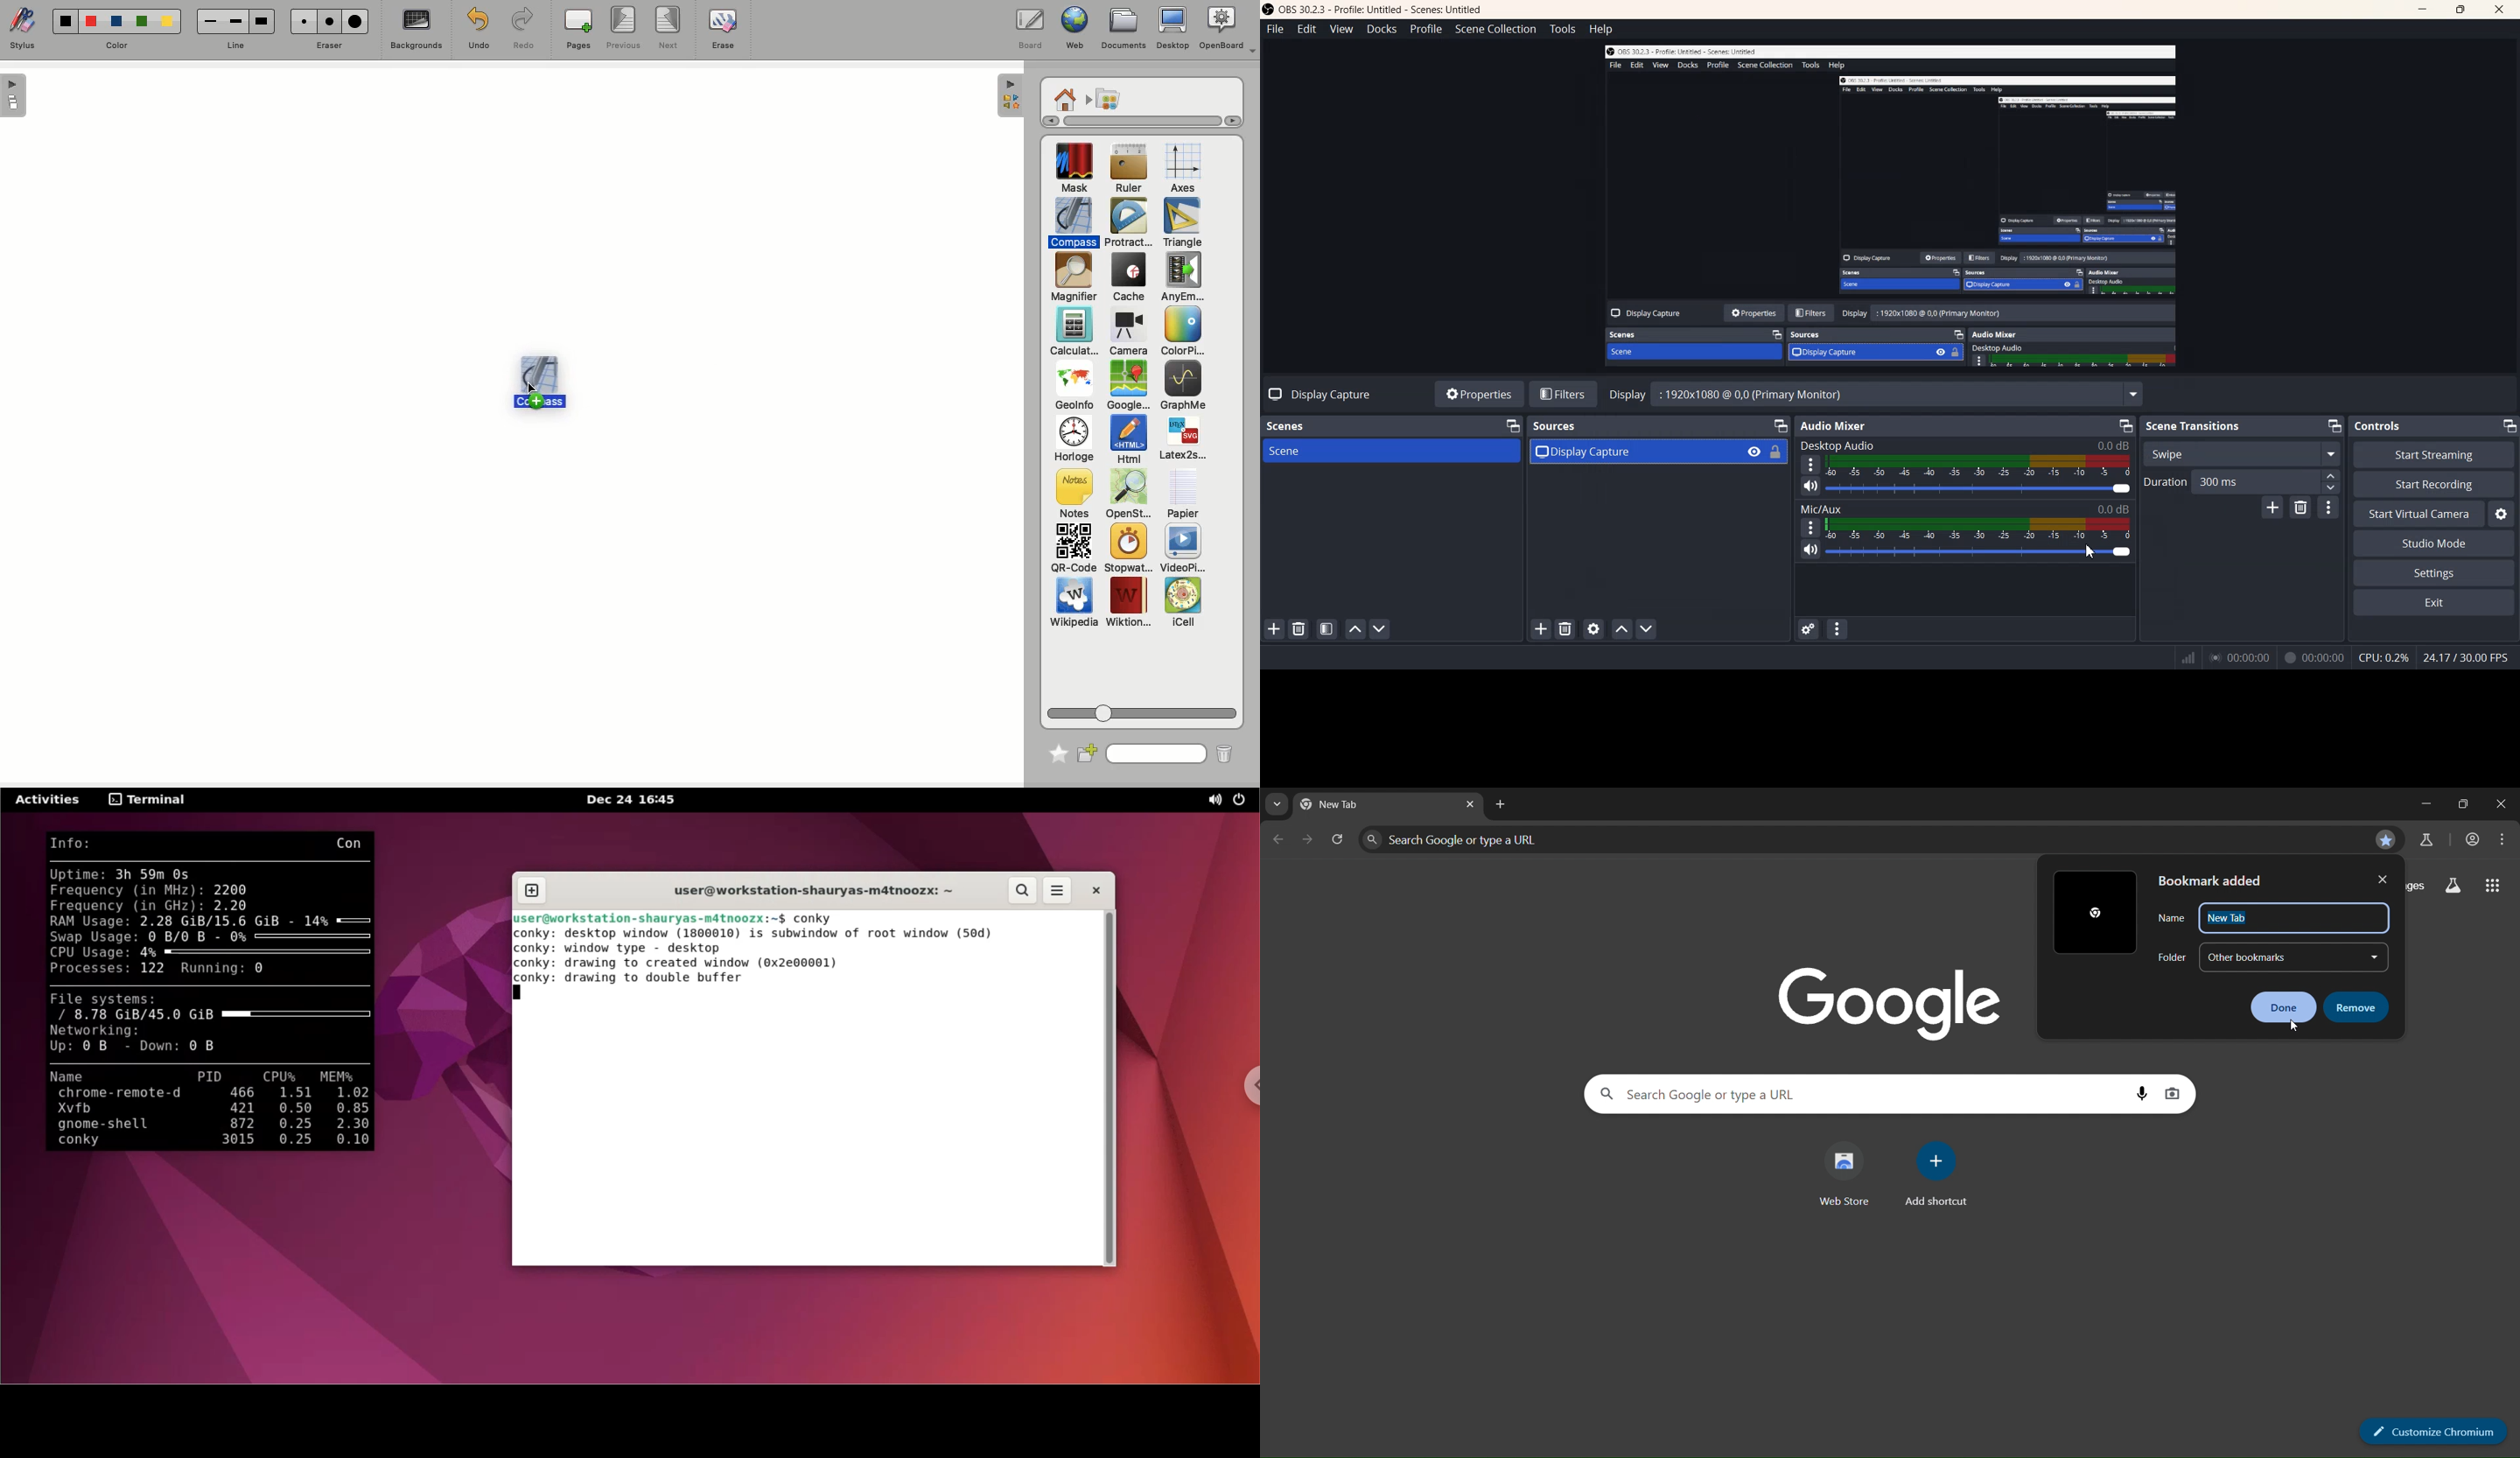  I want to click on CPU: 0.3%, so click(2384, 656).